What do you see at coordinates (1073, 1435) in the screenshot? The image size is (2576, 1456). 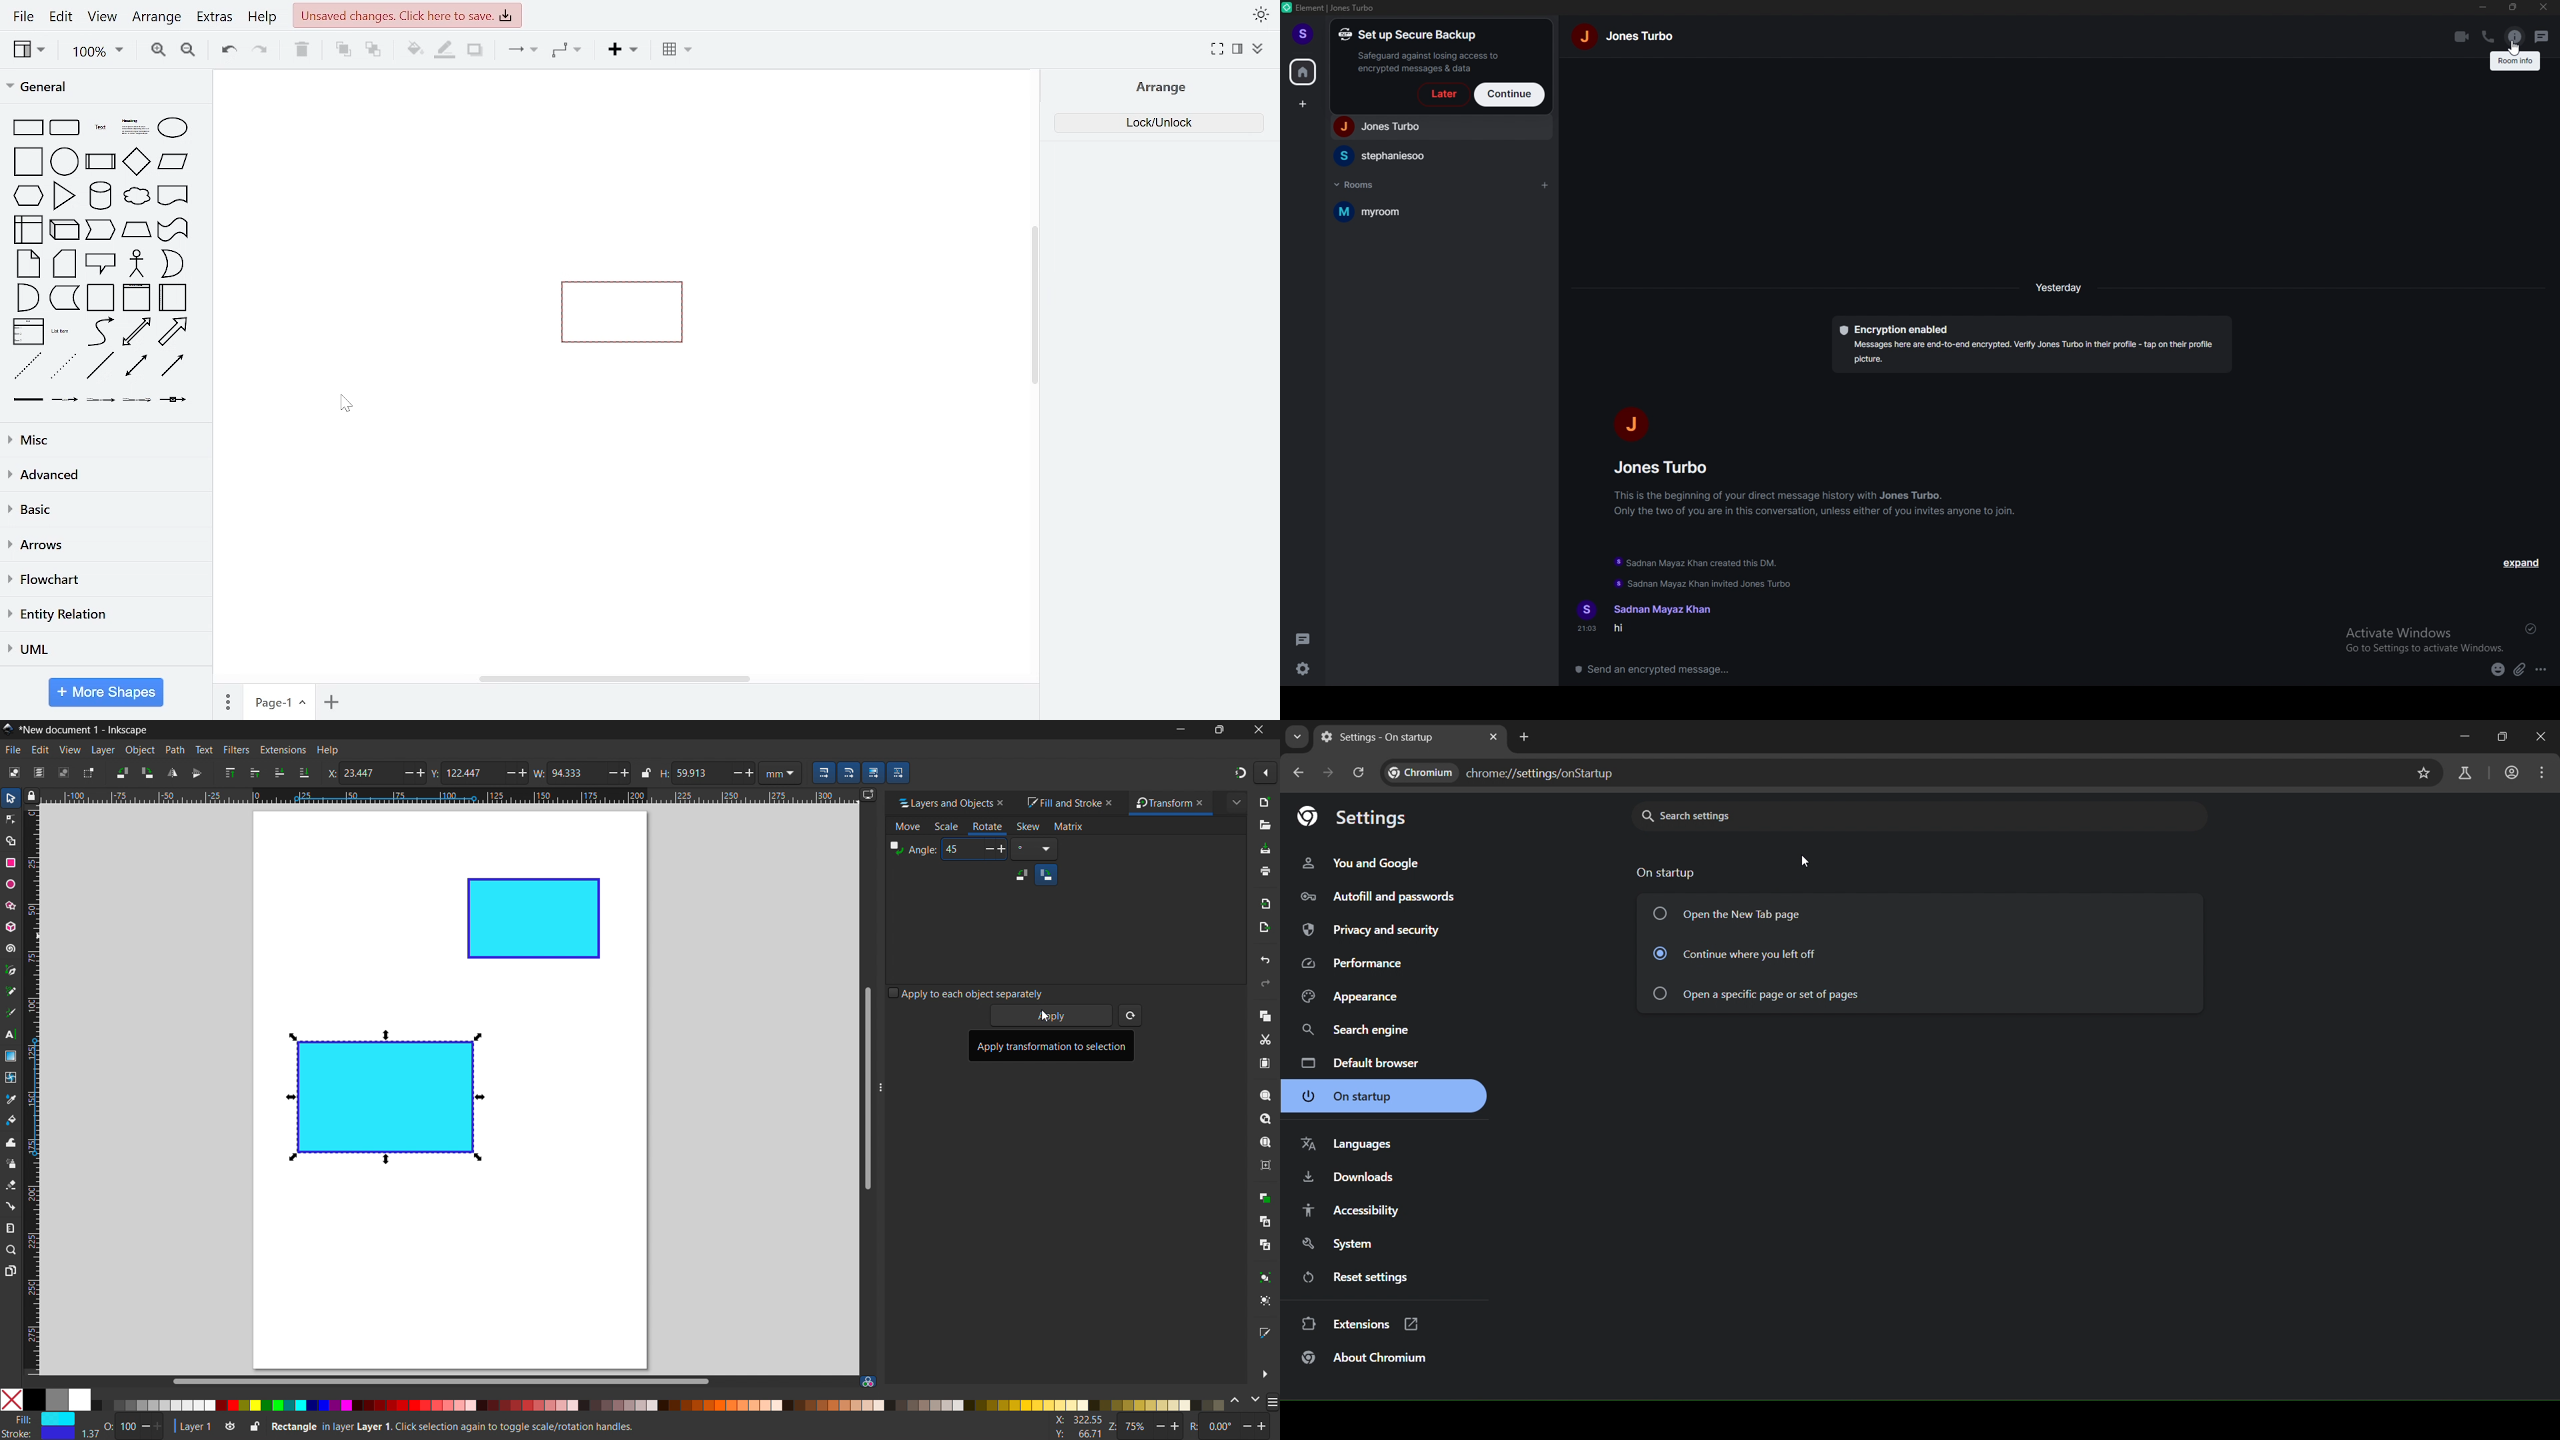 I see `Y: 160.93` at bounding box center [1073, 1435].